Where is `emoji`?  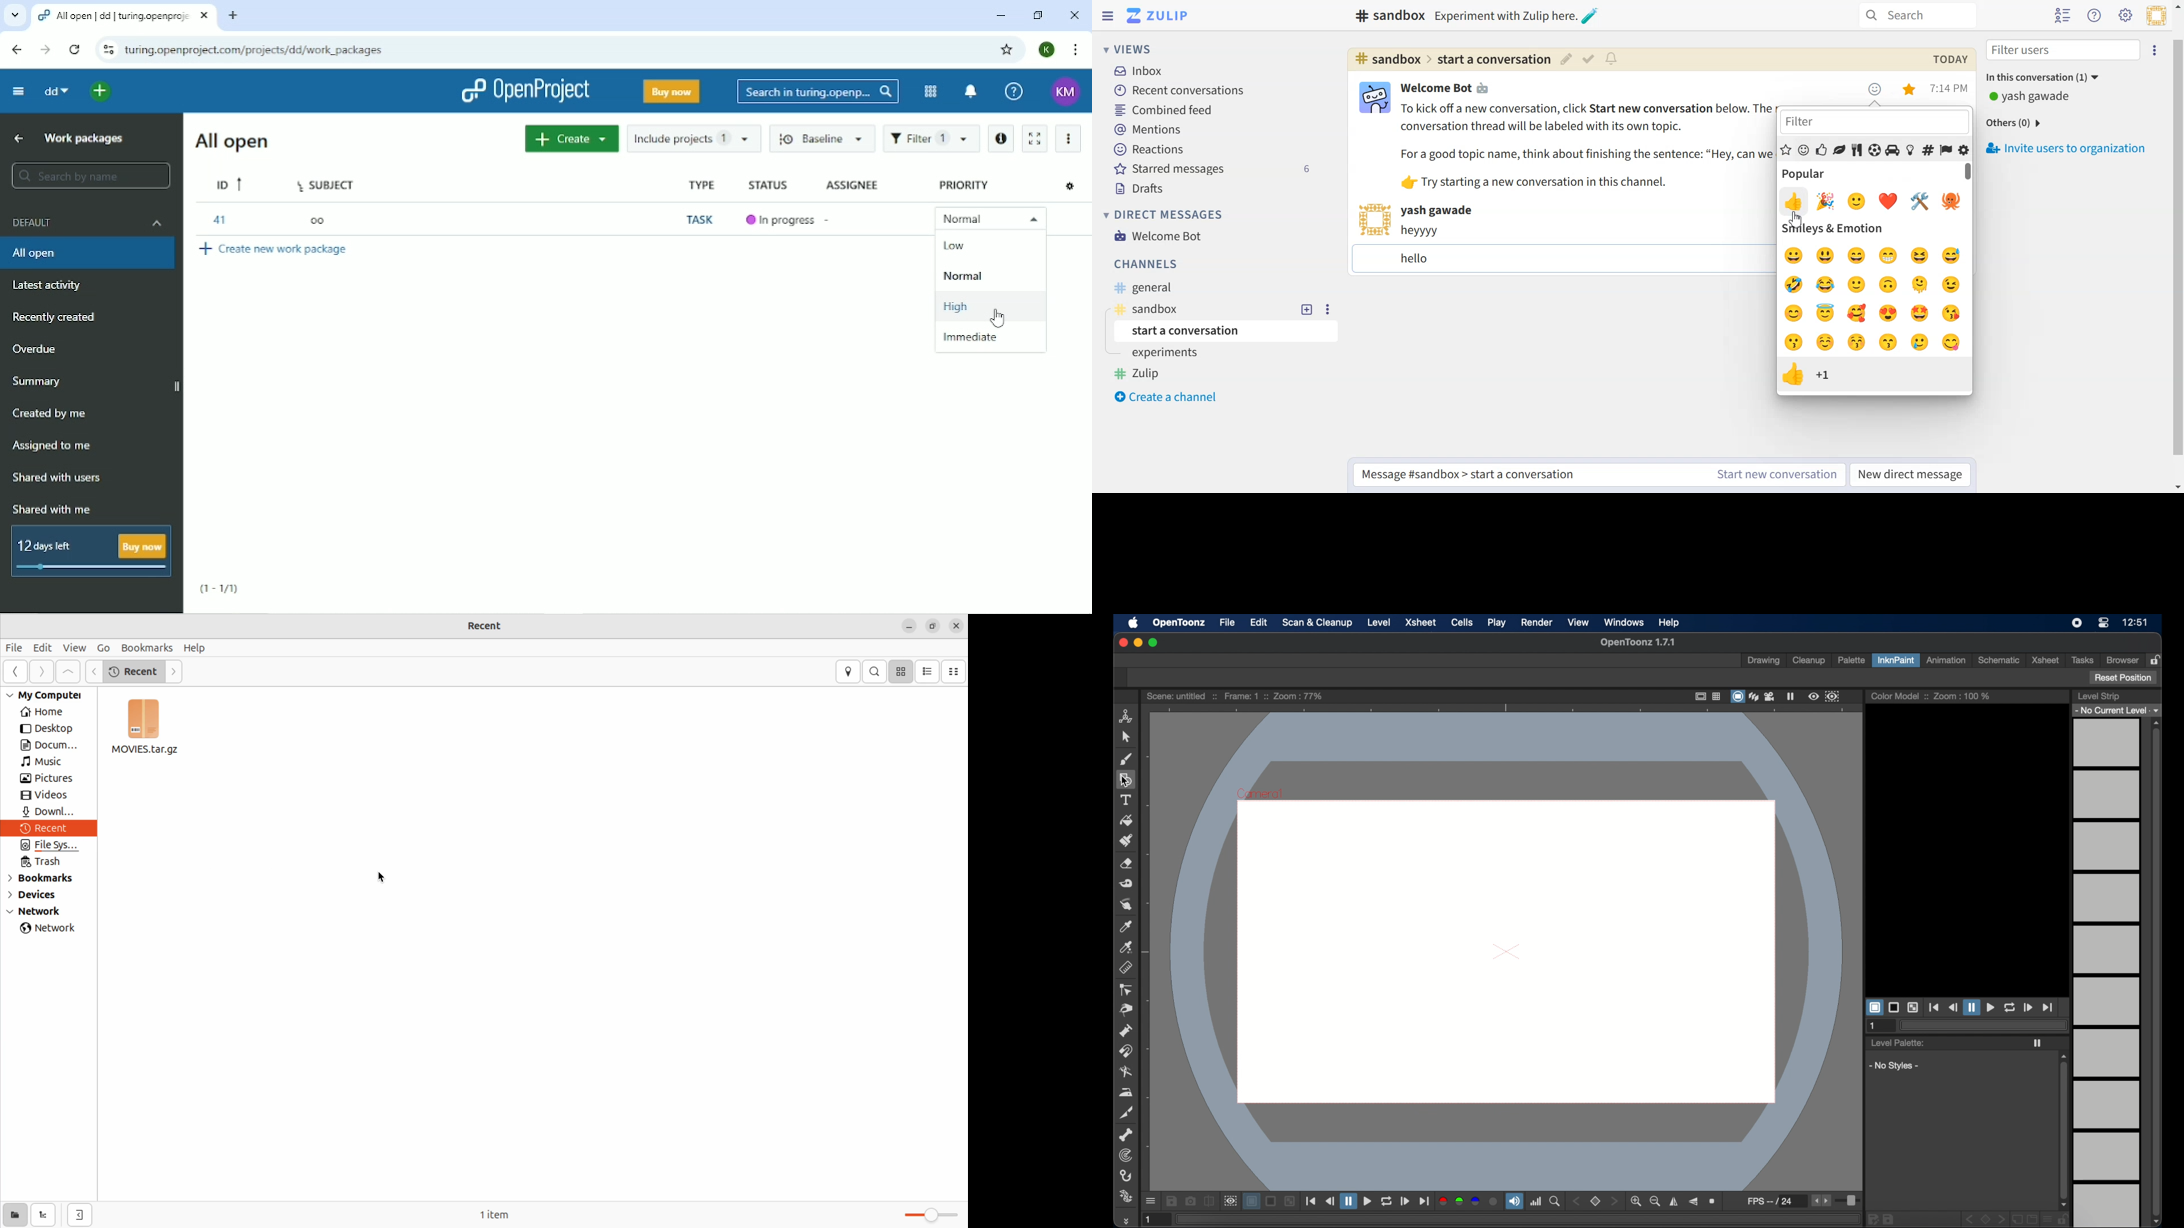 emoji is located at coordinates (1792, 202).